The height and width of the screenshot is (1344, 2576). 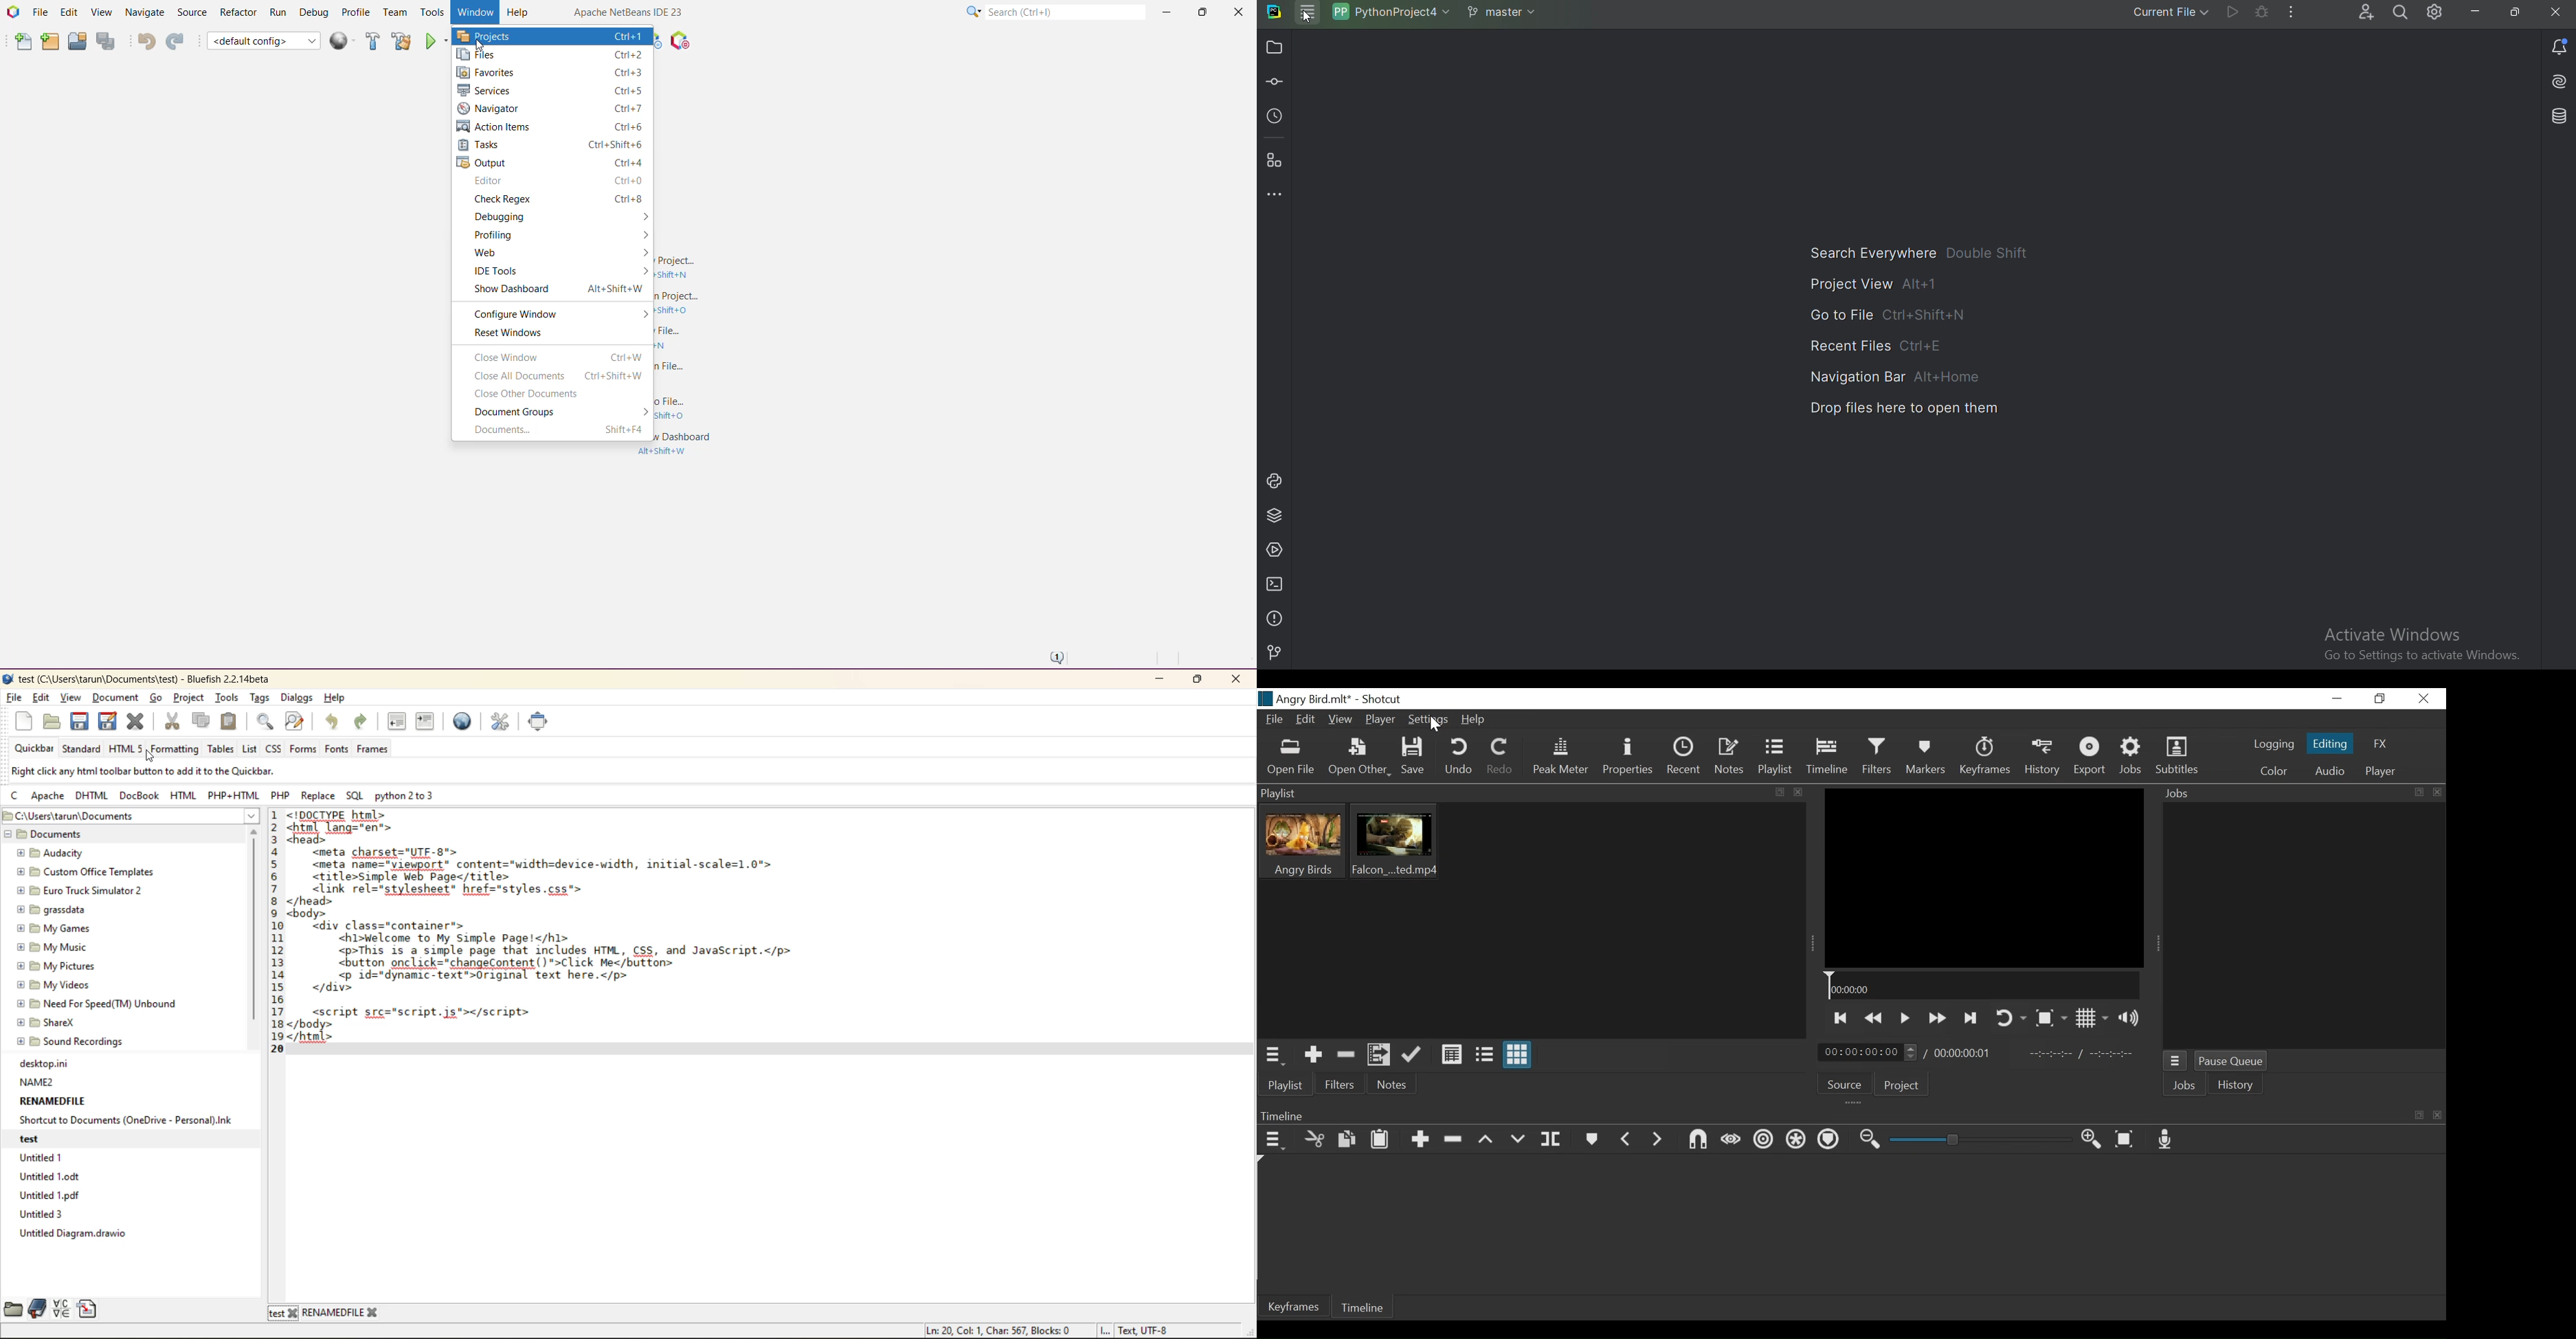 What do you see at coordinates (229, 722) in the screenshot?
I see `paste` at bounding box center [229, 722].